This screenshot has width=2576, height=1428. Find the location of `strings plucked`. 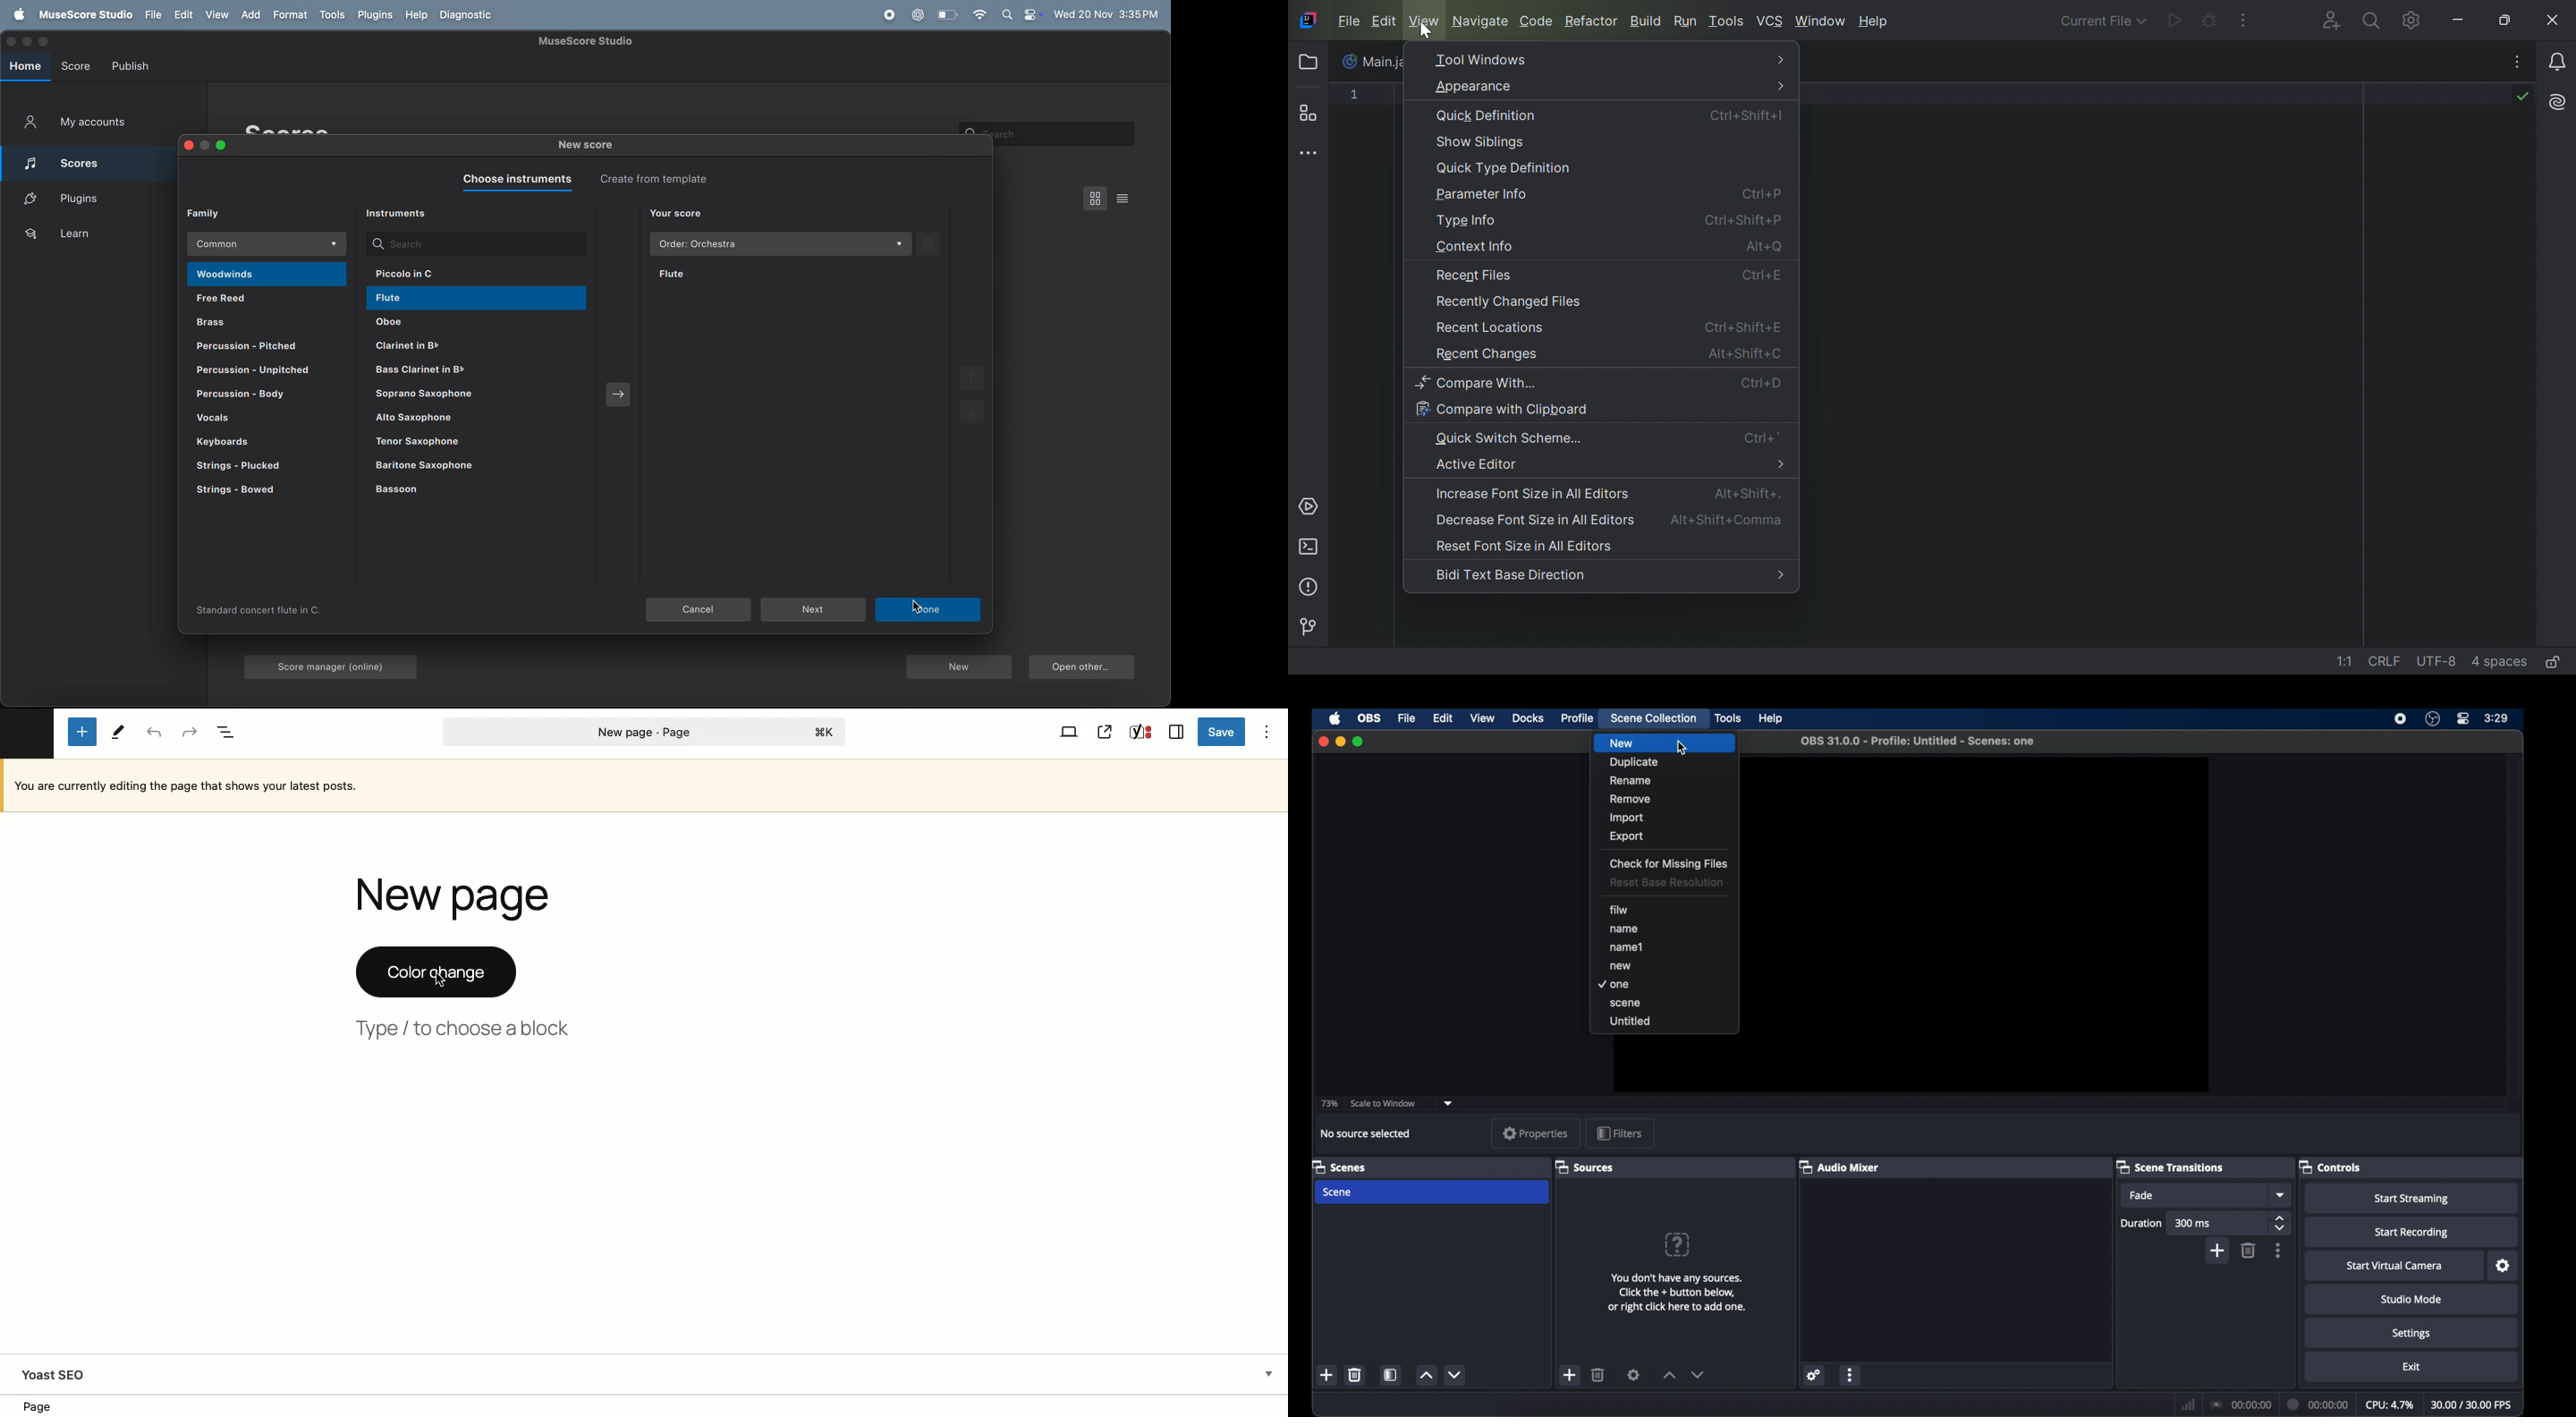

strings plucked is located at coordinates (253, 467).